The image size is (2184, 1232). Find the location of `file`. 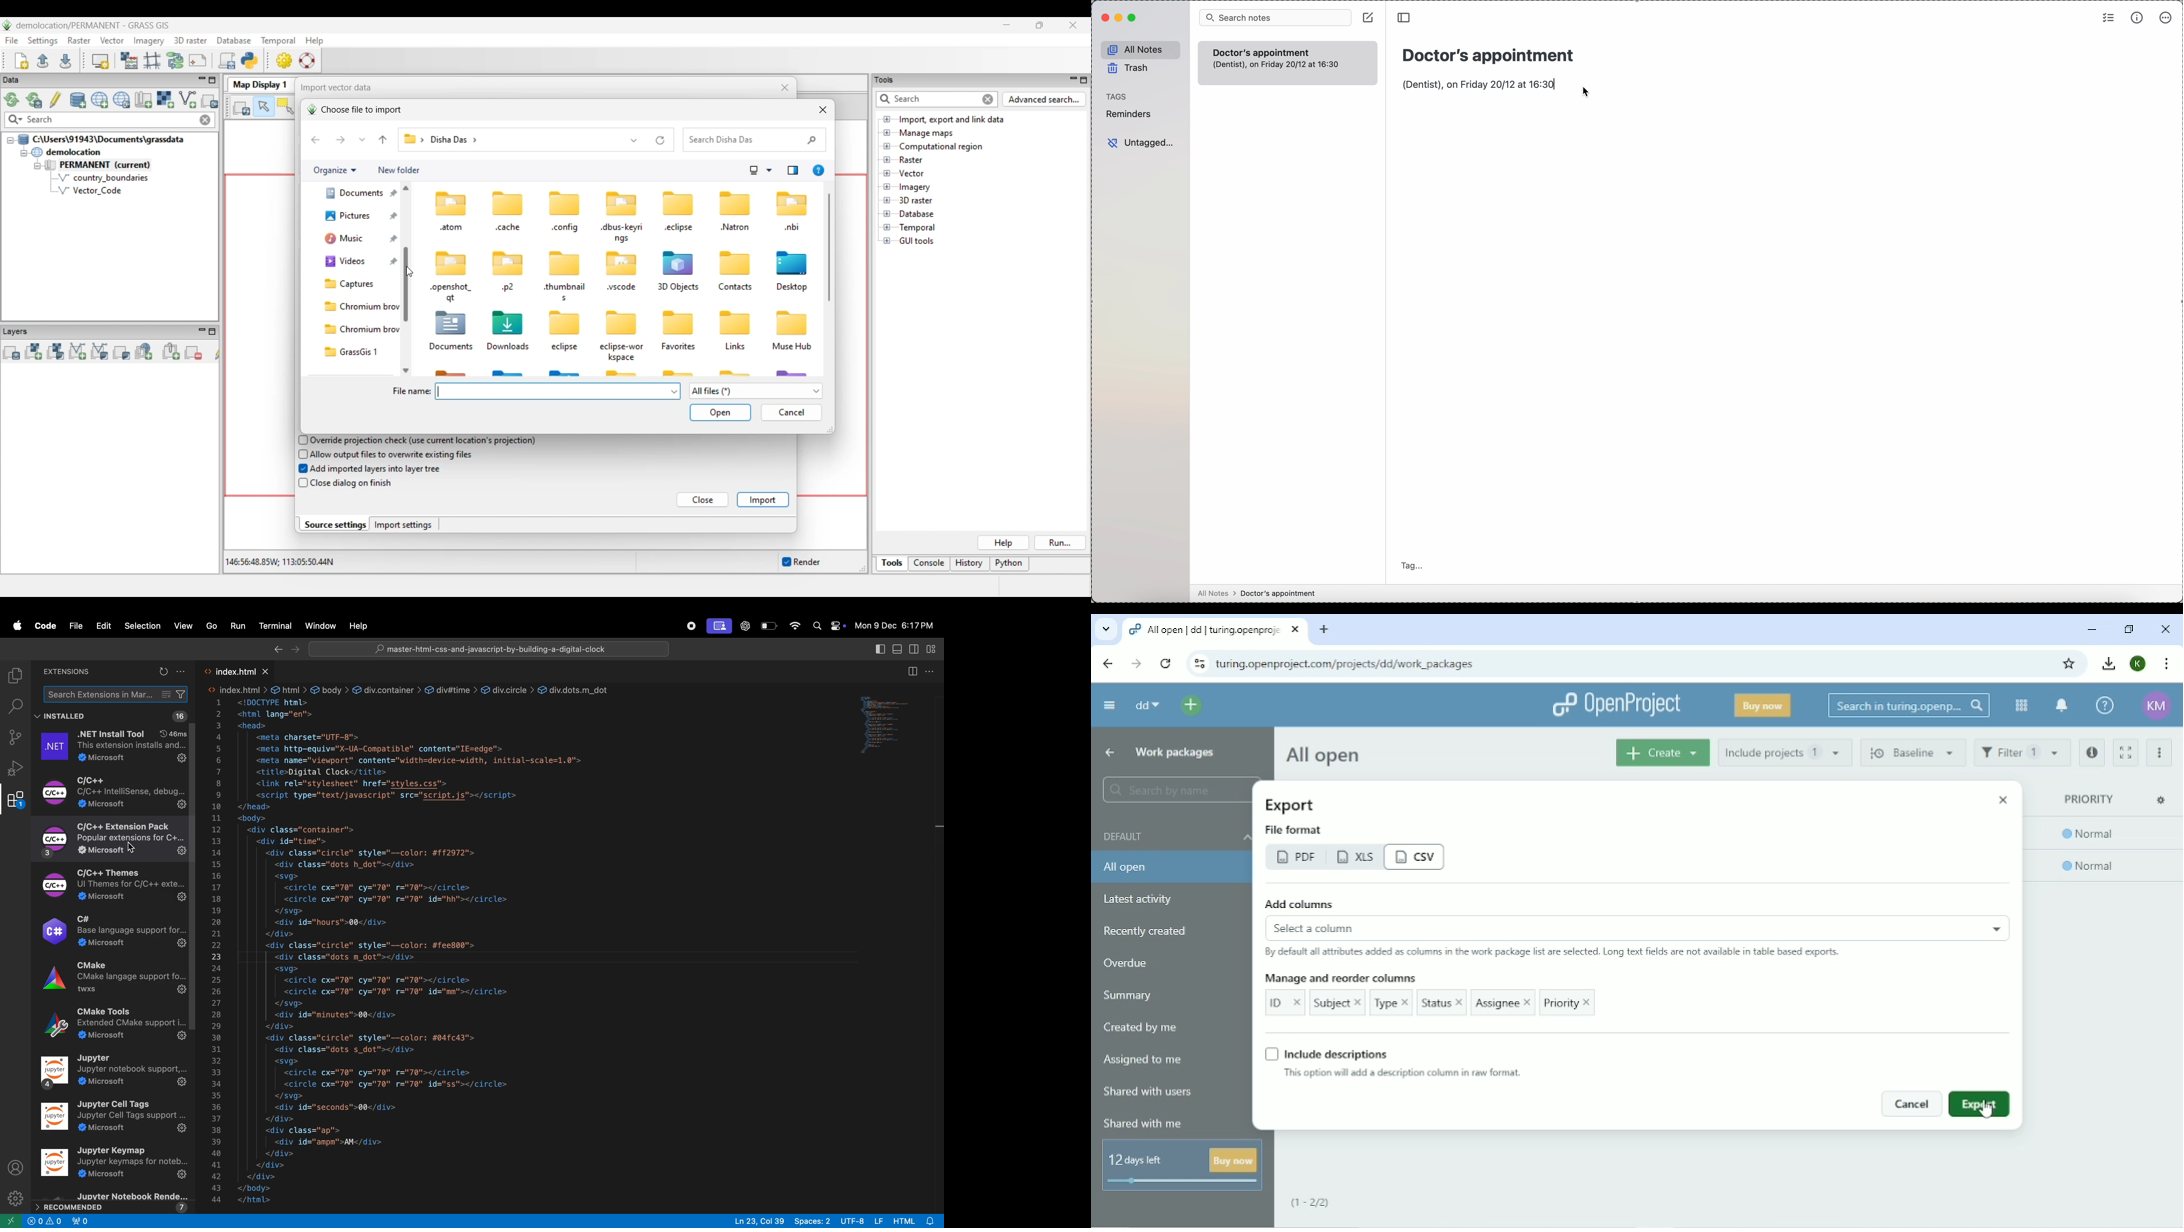

file is located at coordinates (75, 624).